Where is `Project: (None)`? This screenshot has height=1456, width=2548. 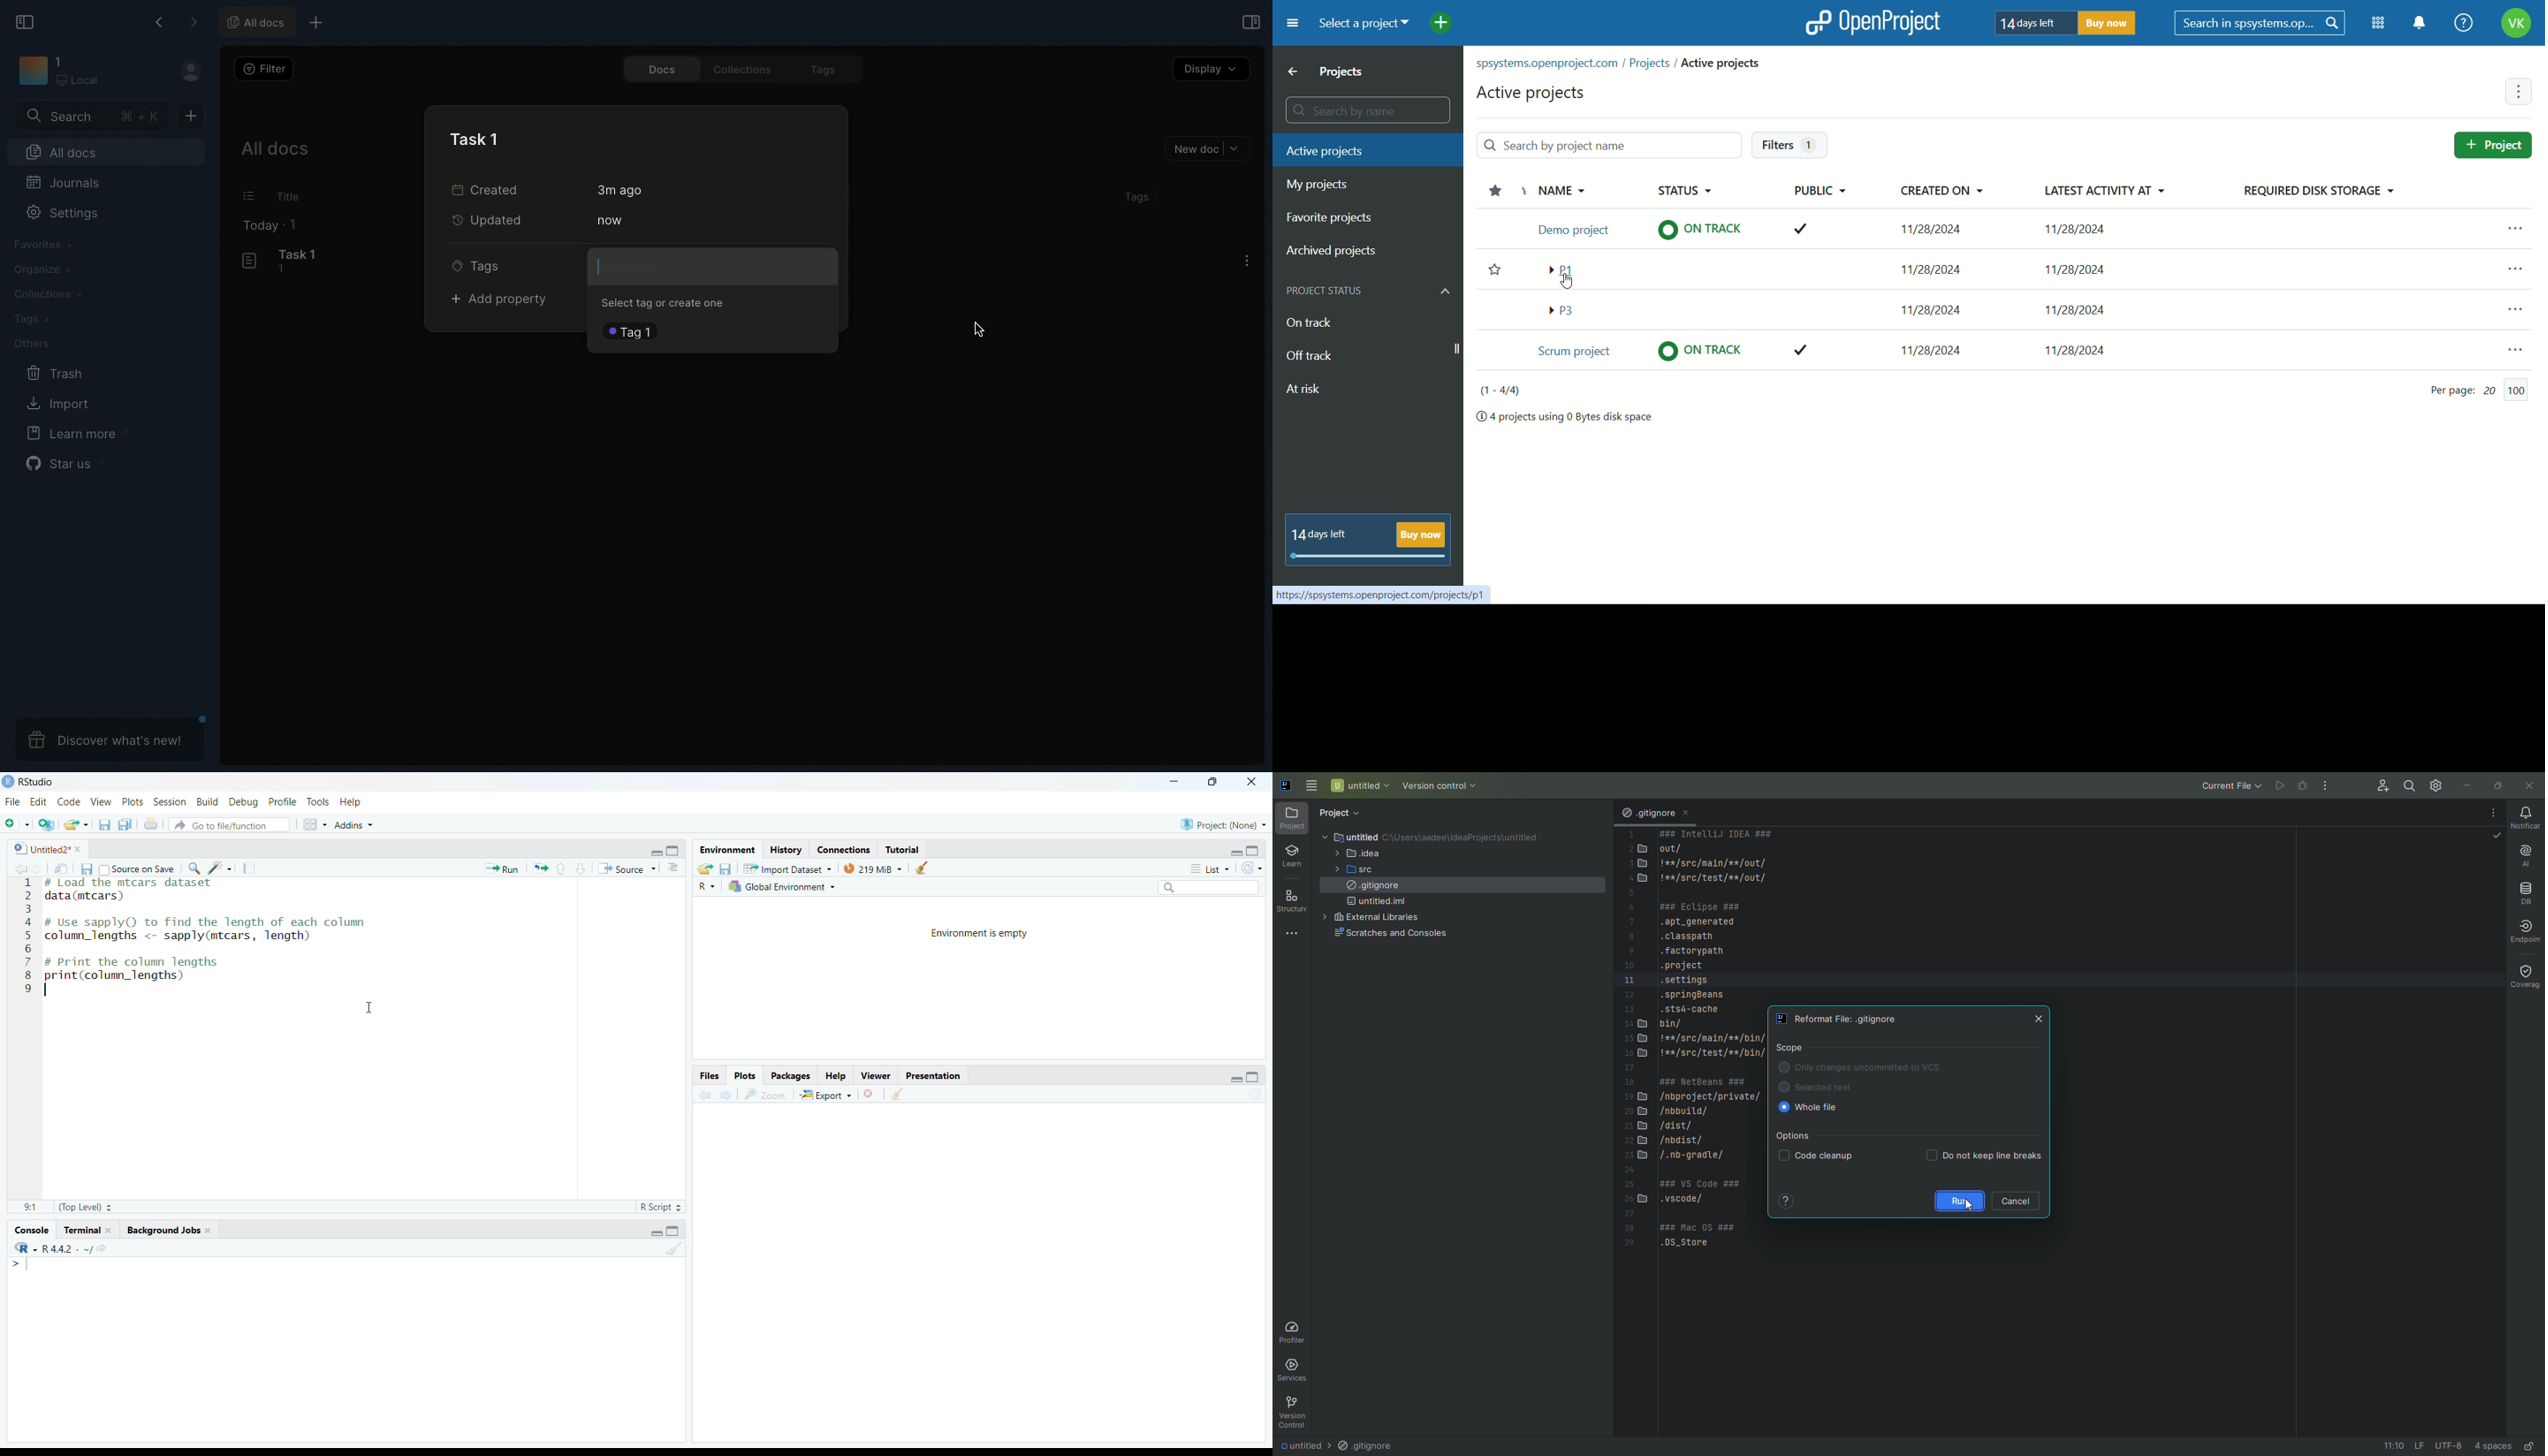 Project: (None) is located at coordinates (1222, 823).